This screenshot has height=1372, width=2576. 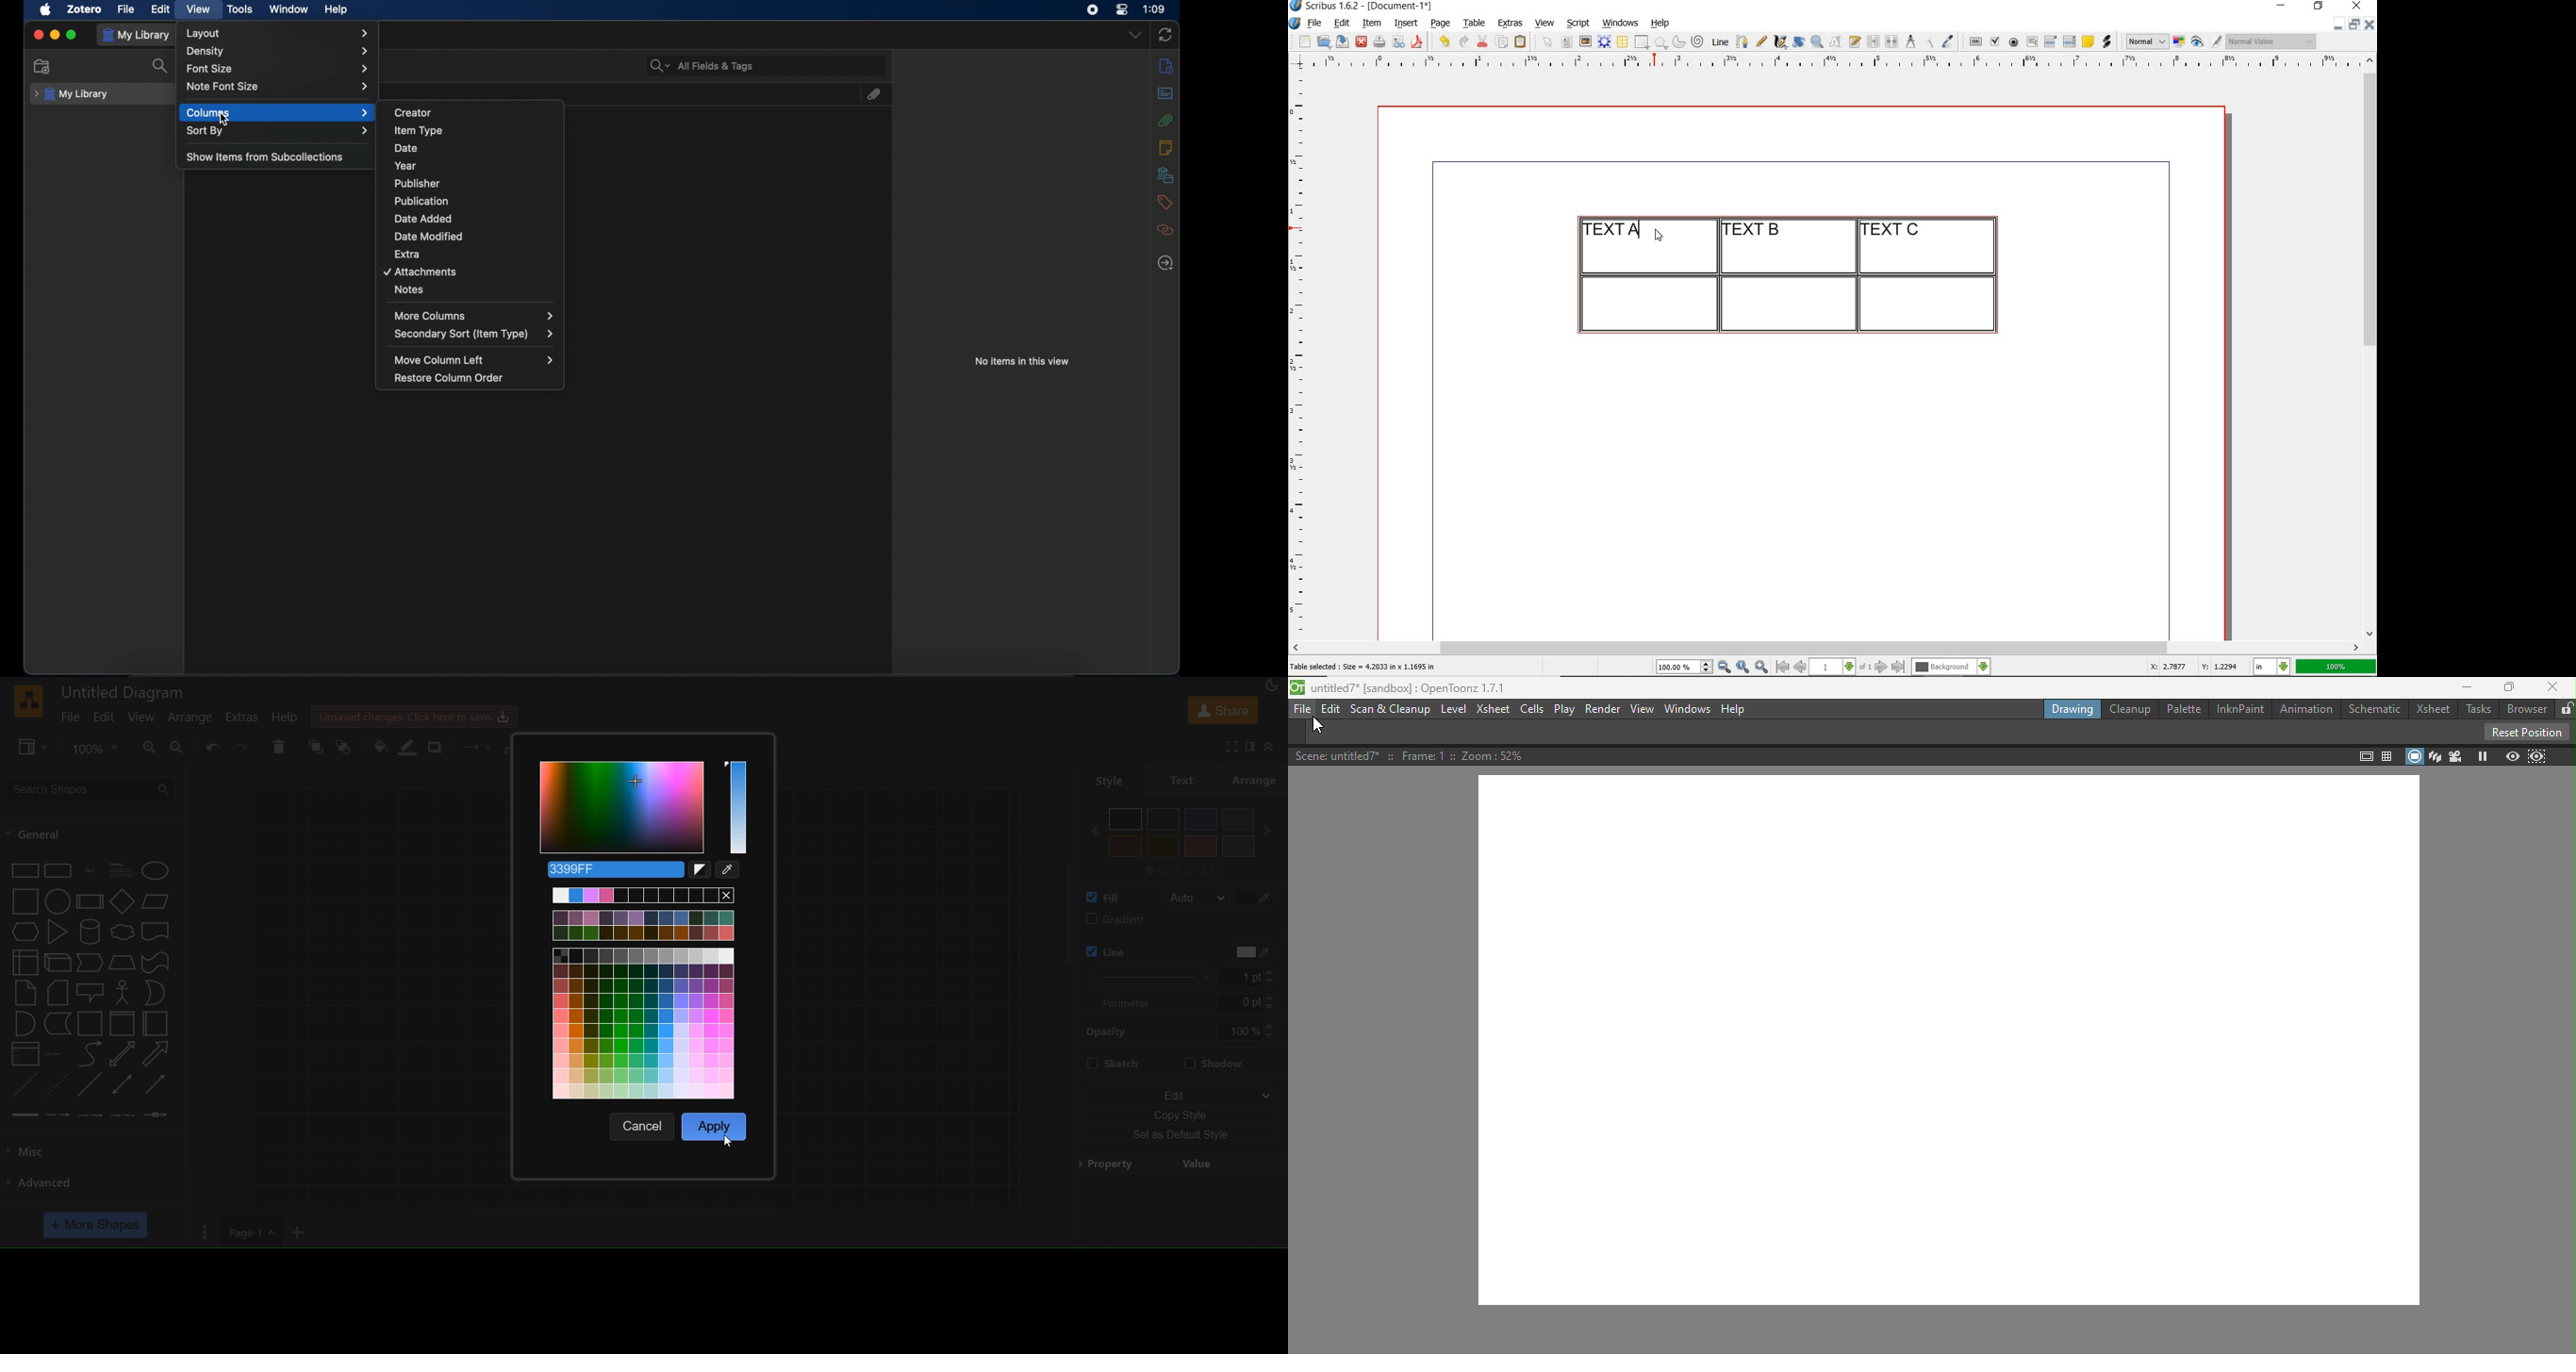 I want to click on edit, so click(x=105, y=717).